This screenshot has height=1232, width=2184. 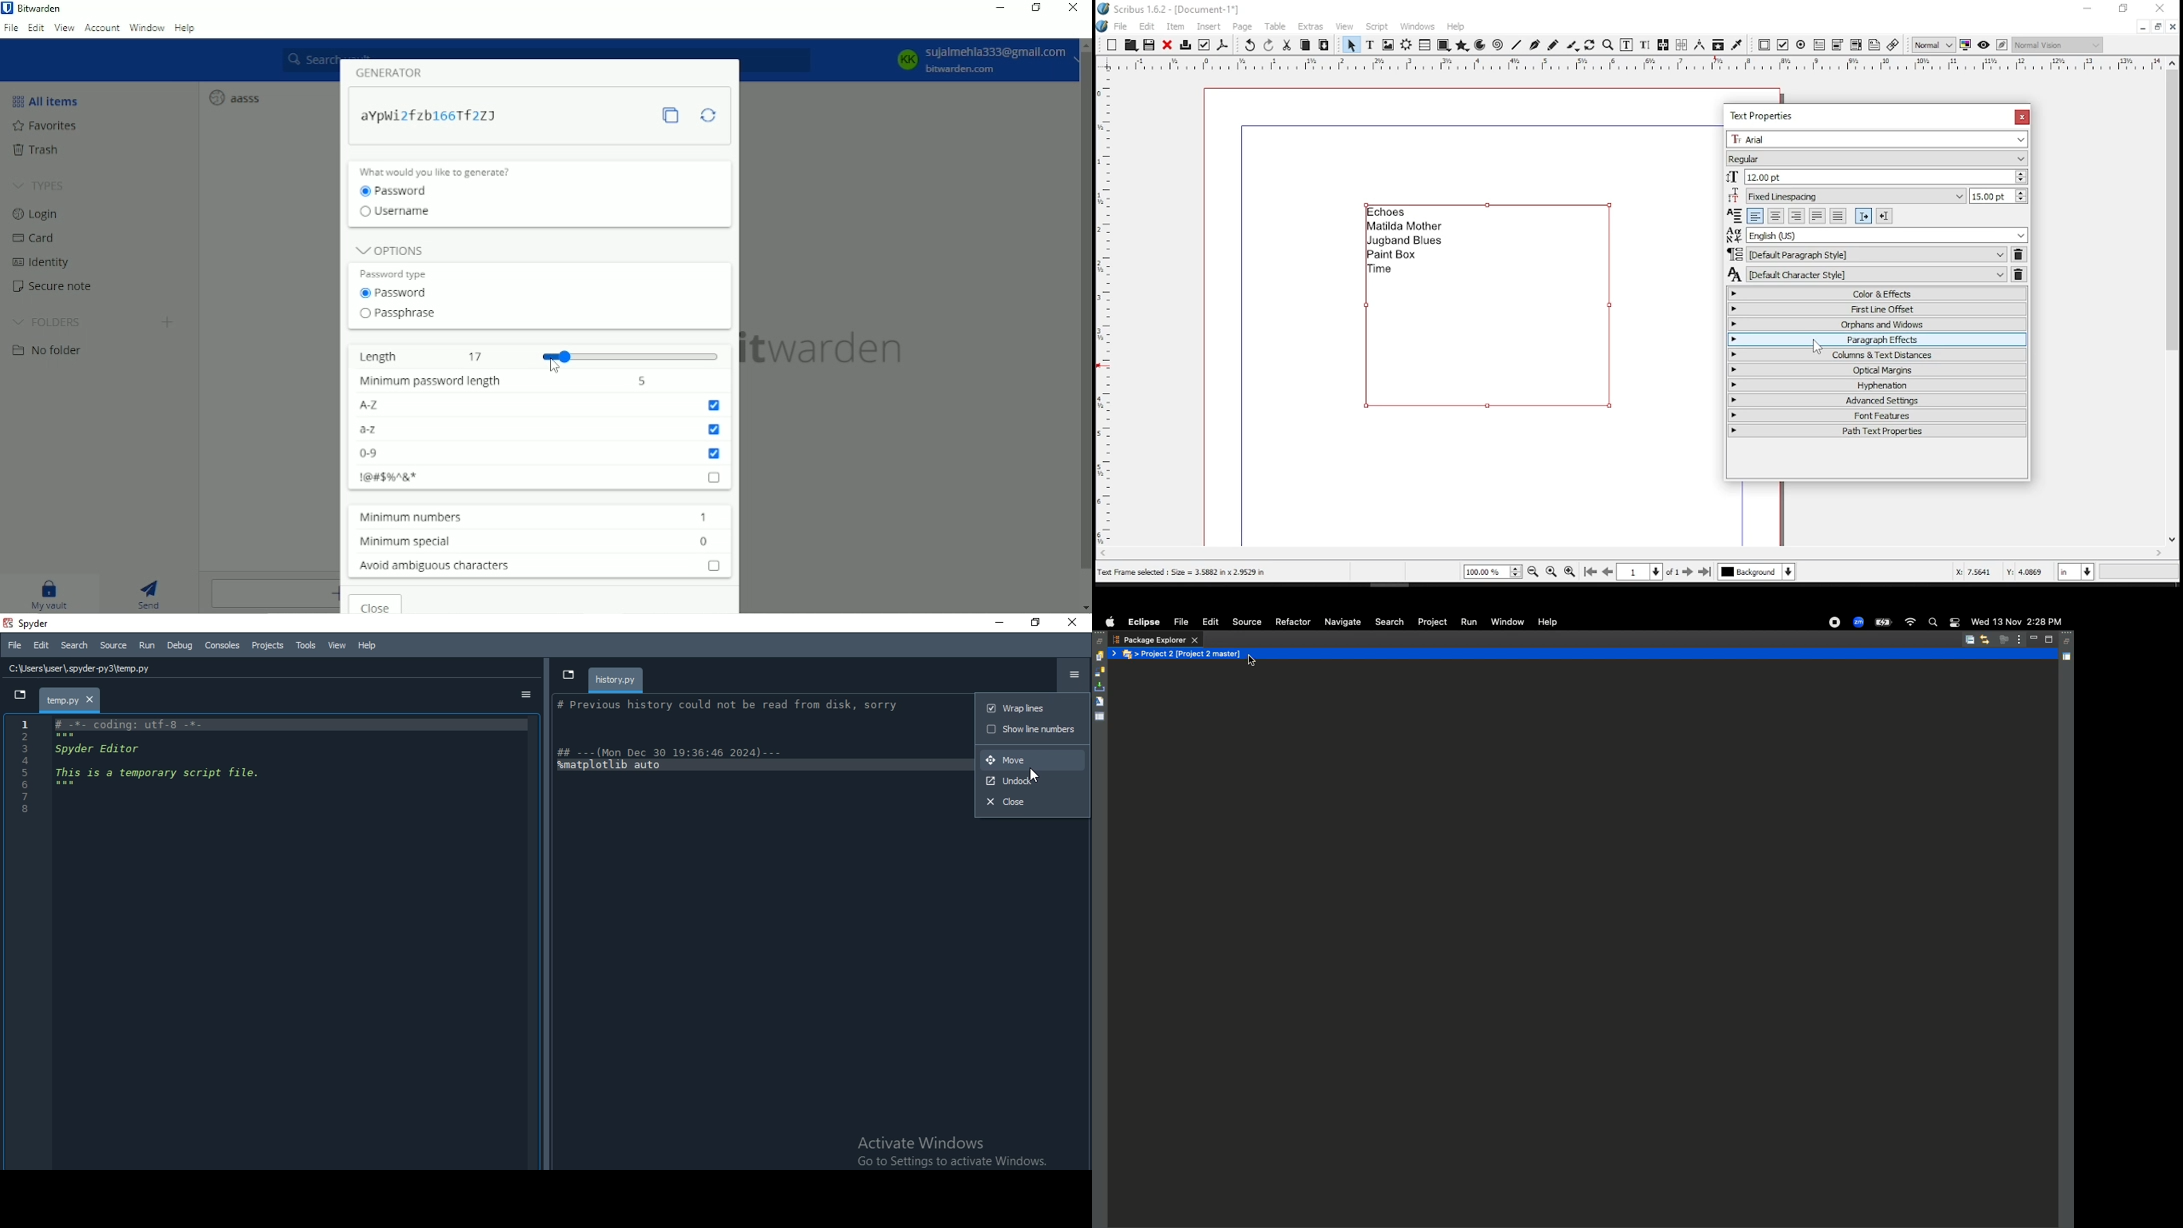 I want to click on orphans and windows, so click(x=1878, y=324).